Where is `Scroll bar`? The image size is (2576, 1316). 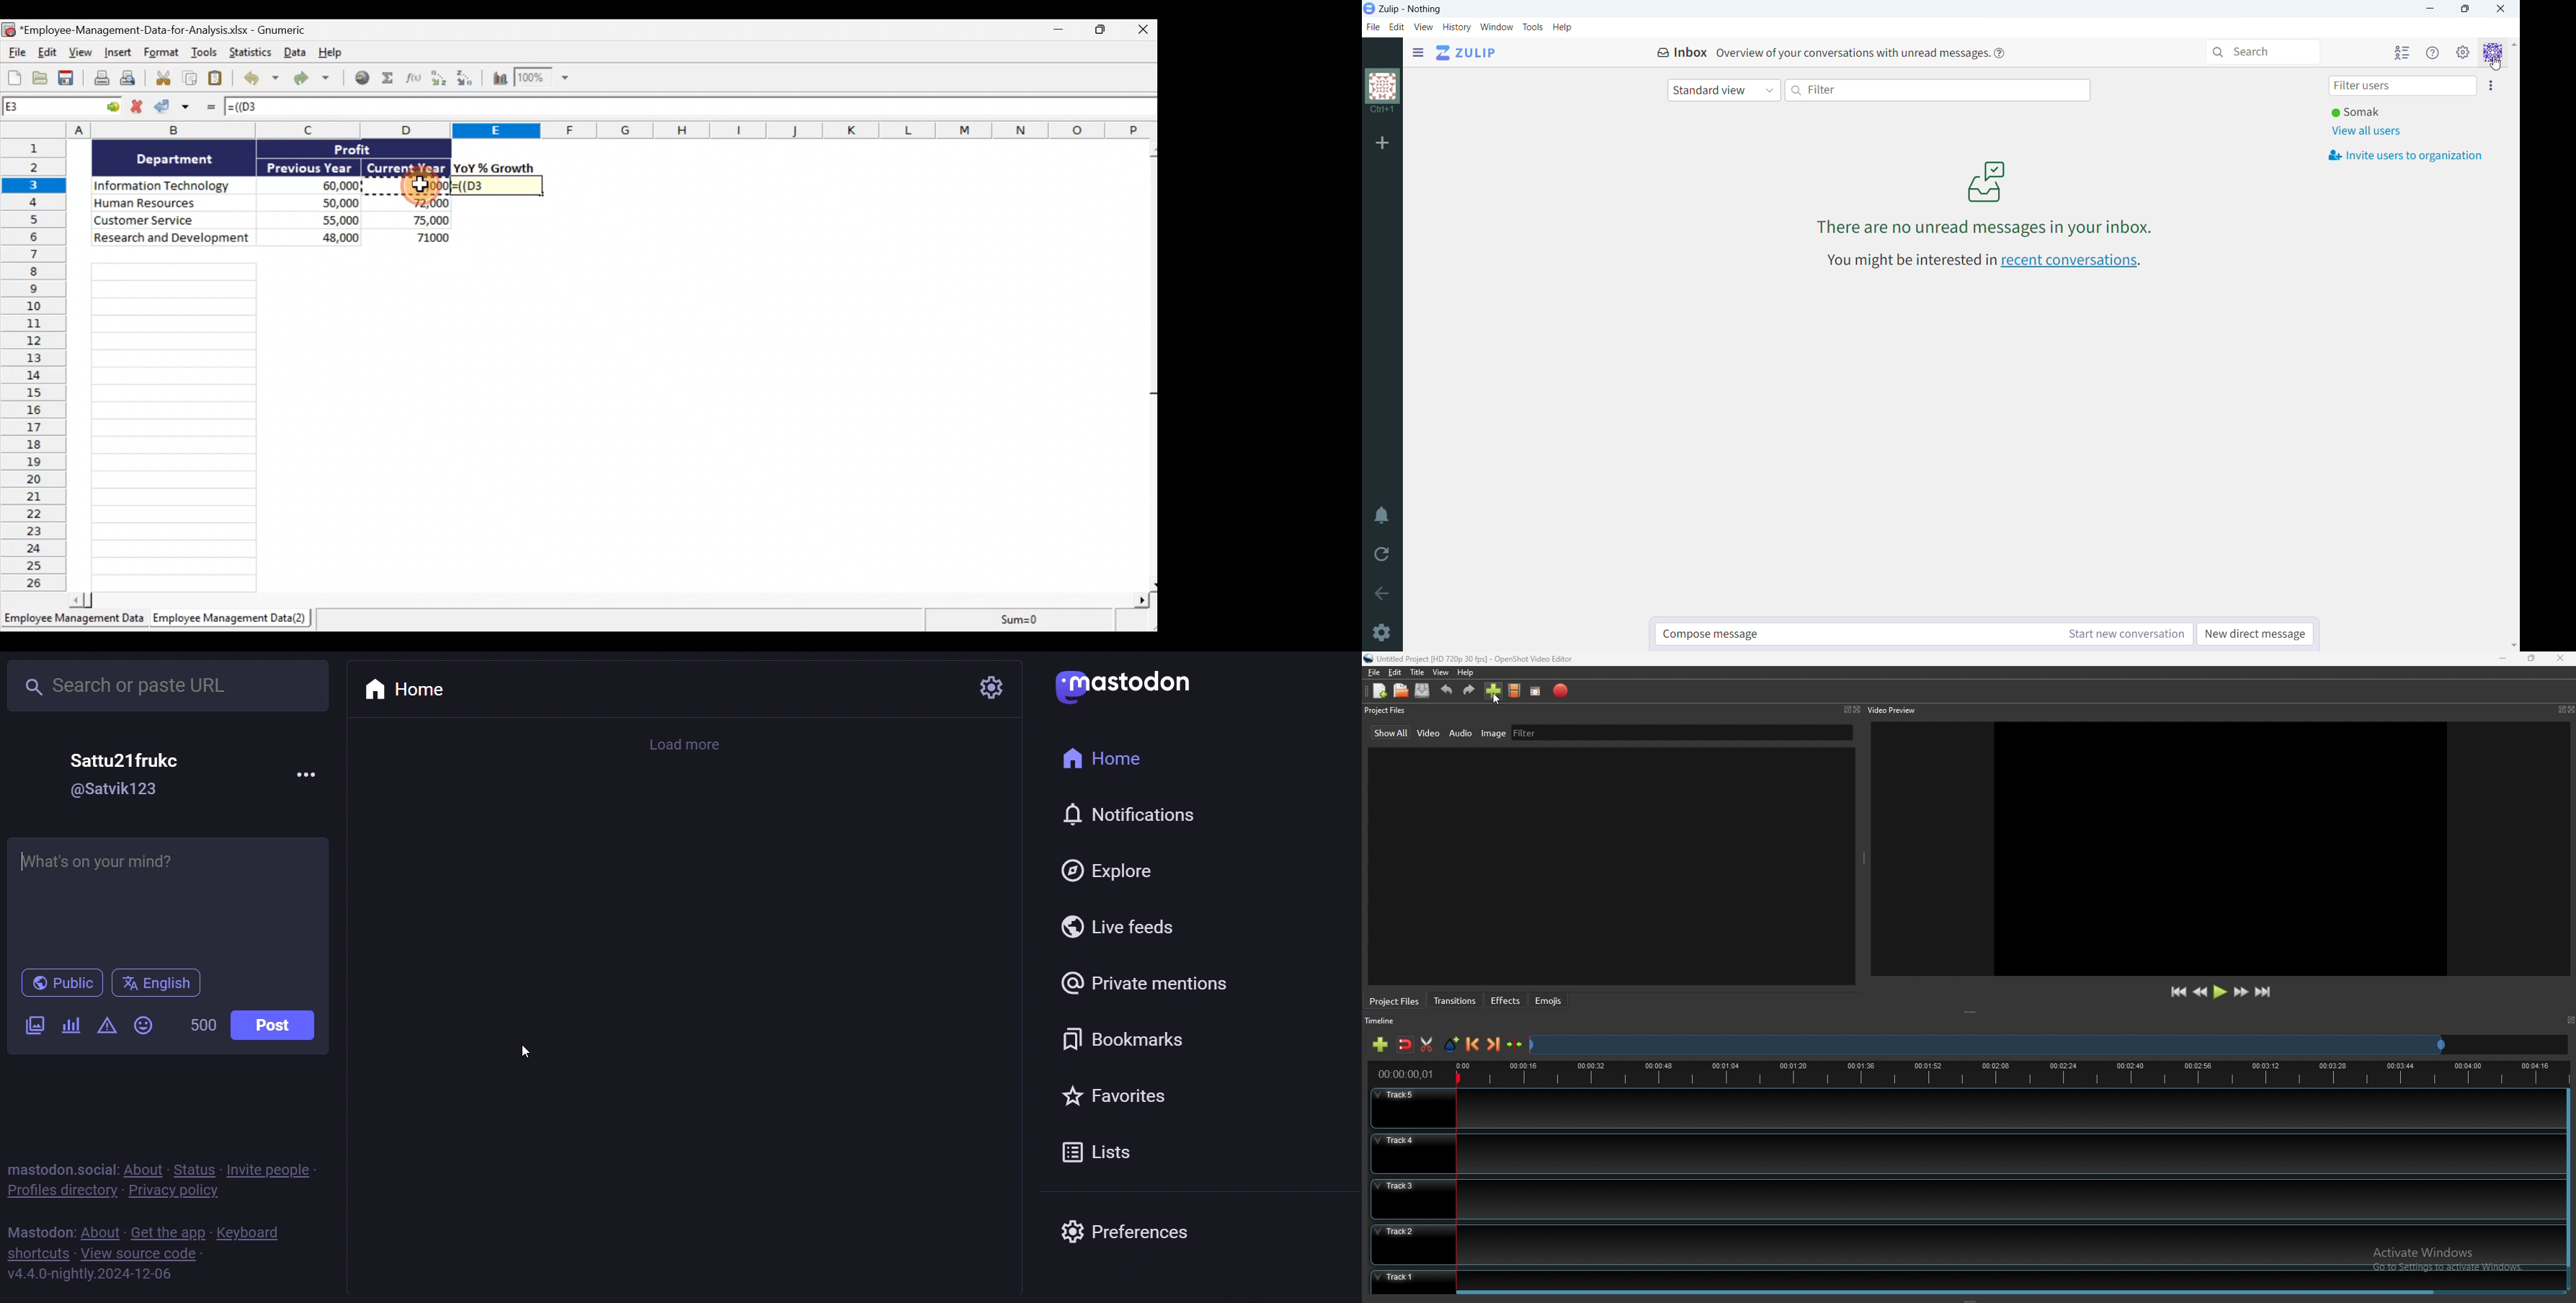
Scroll bar is located at coordinates (1151, 366).